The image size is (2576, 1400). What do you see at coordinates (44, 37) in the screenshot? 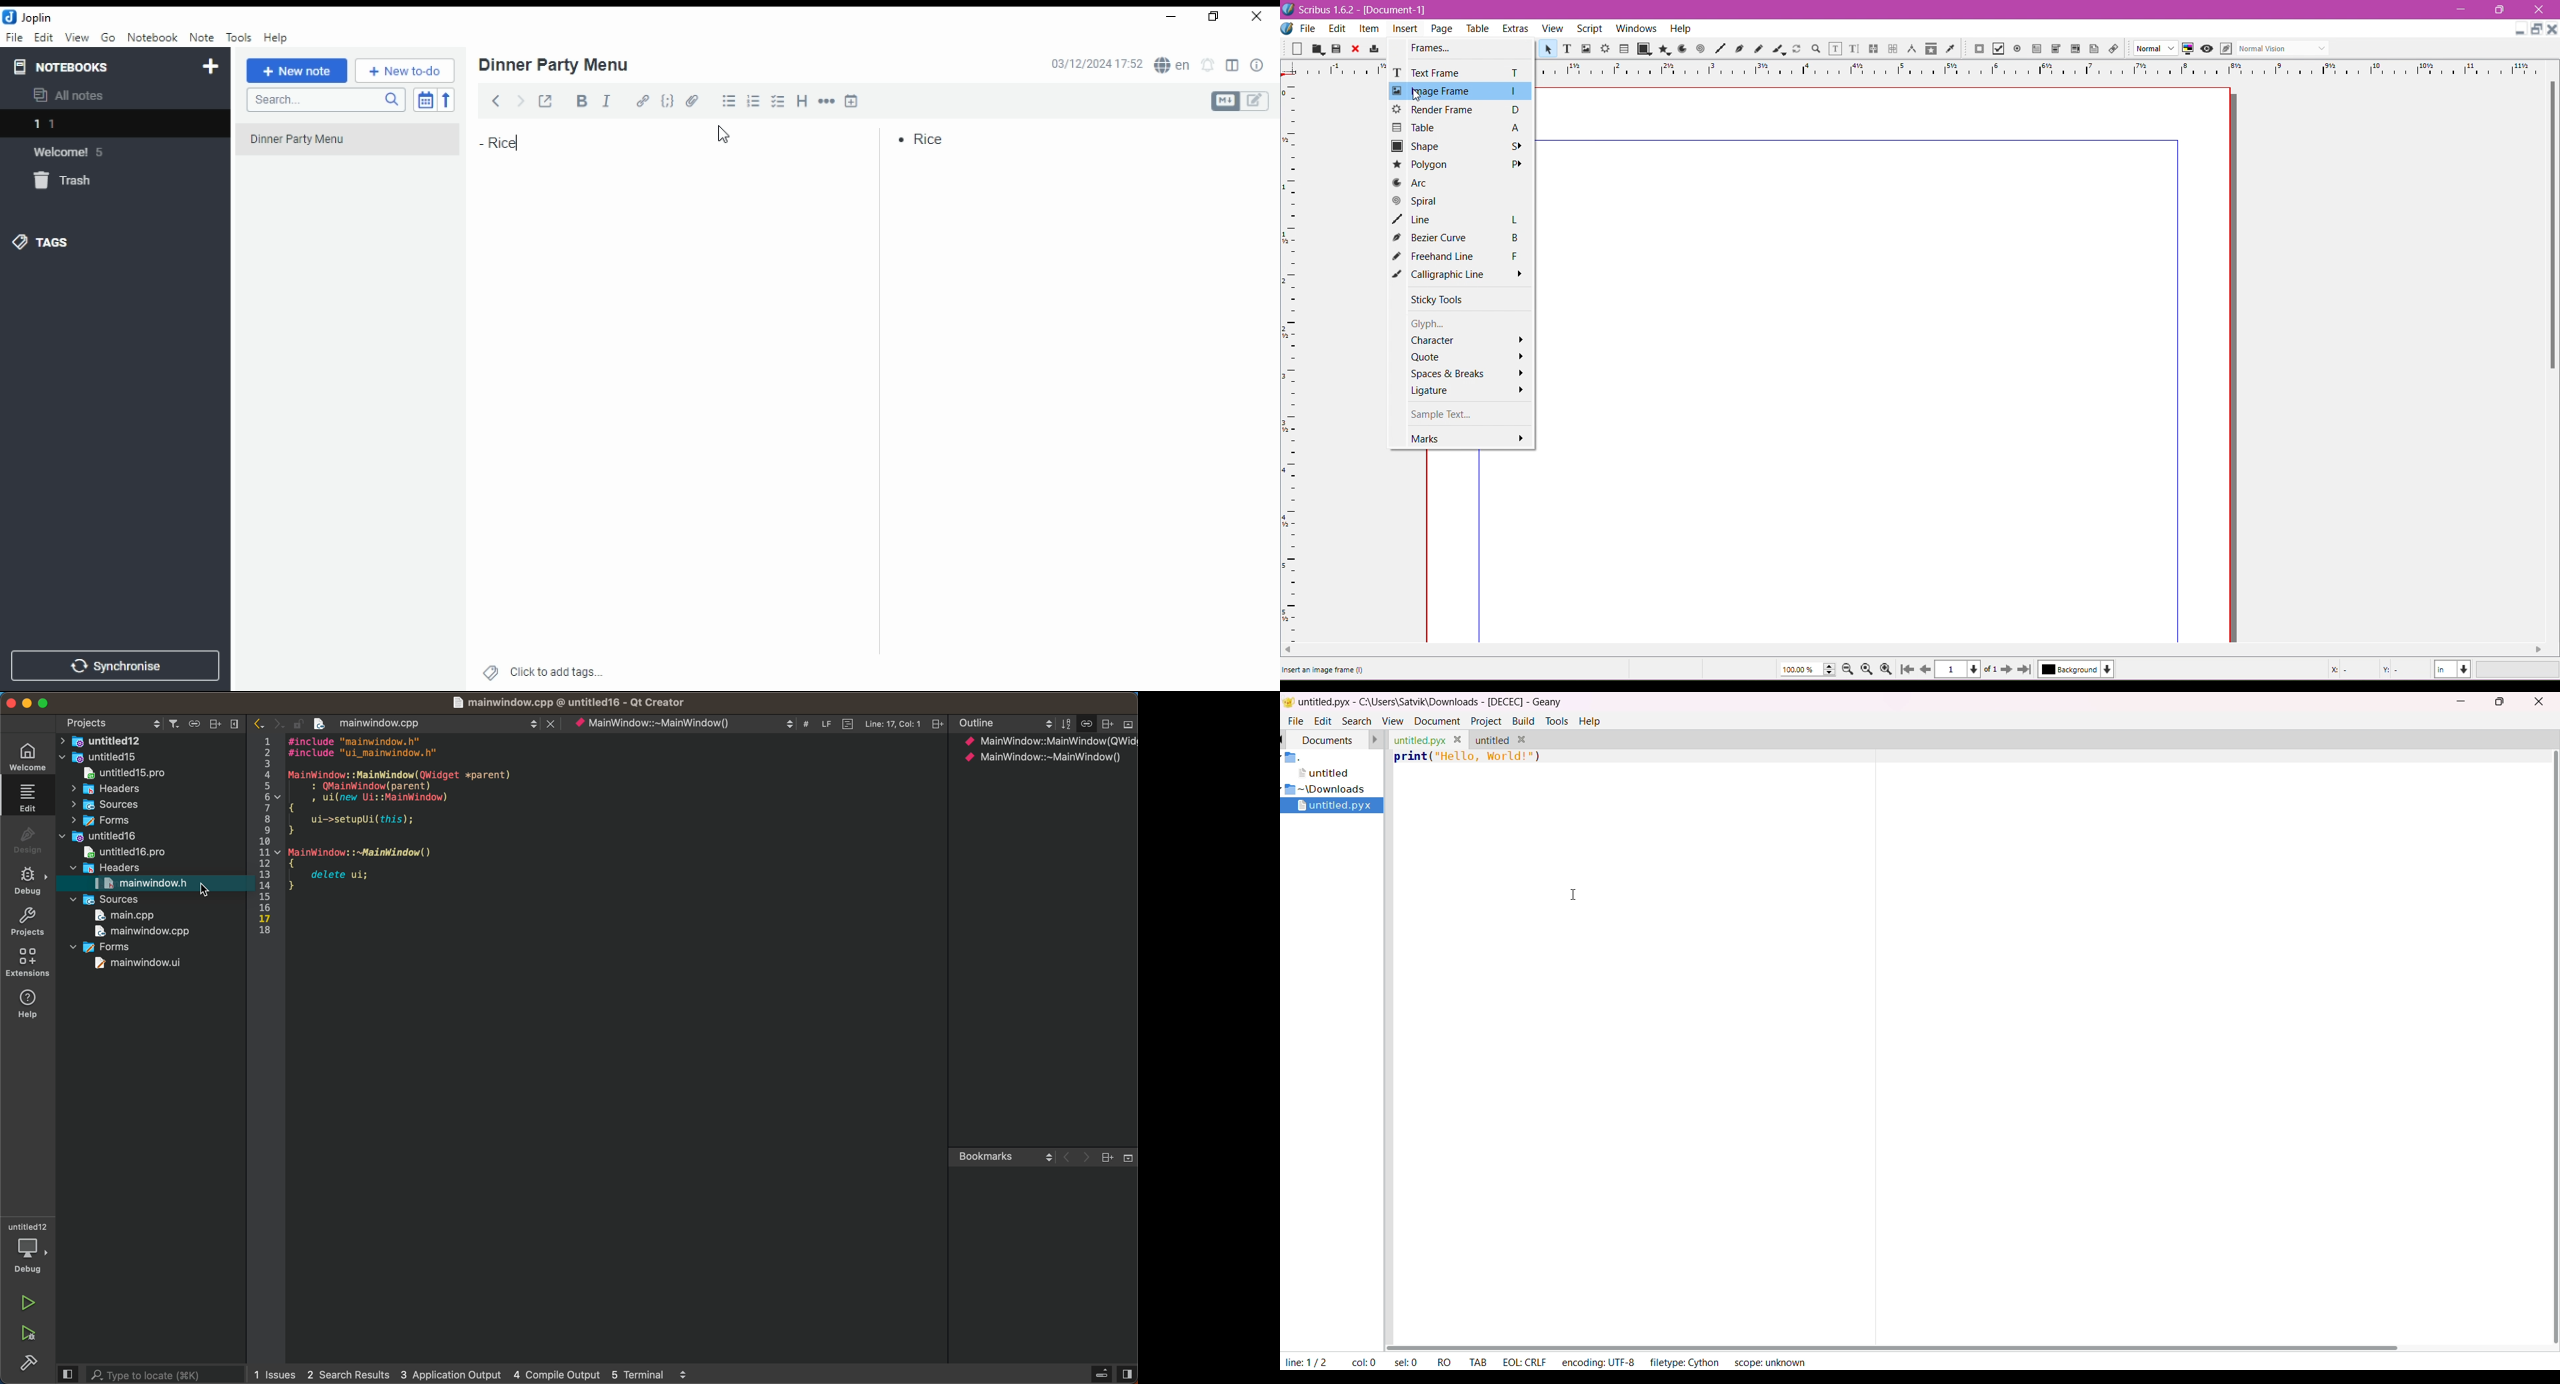
I see `edit` at bounding box center [44, 37].